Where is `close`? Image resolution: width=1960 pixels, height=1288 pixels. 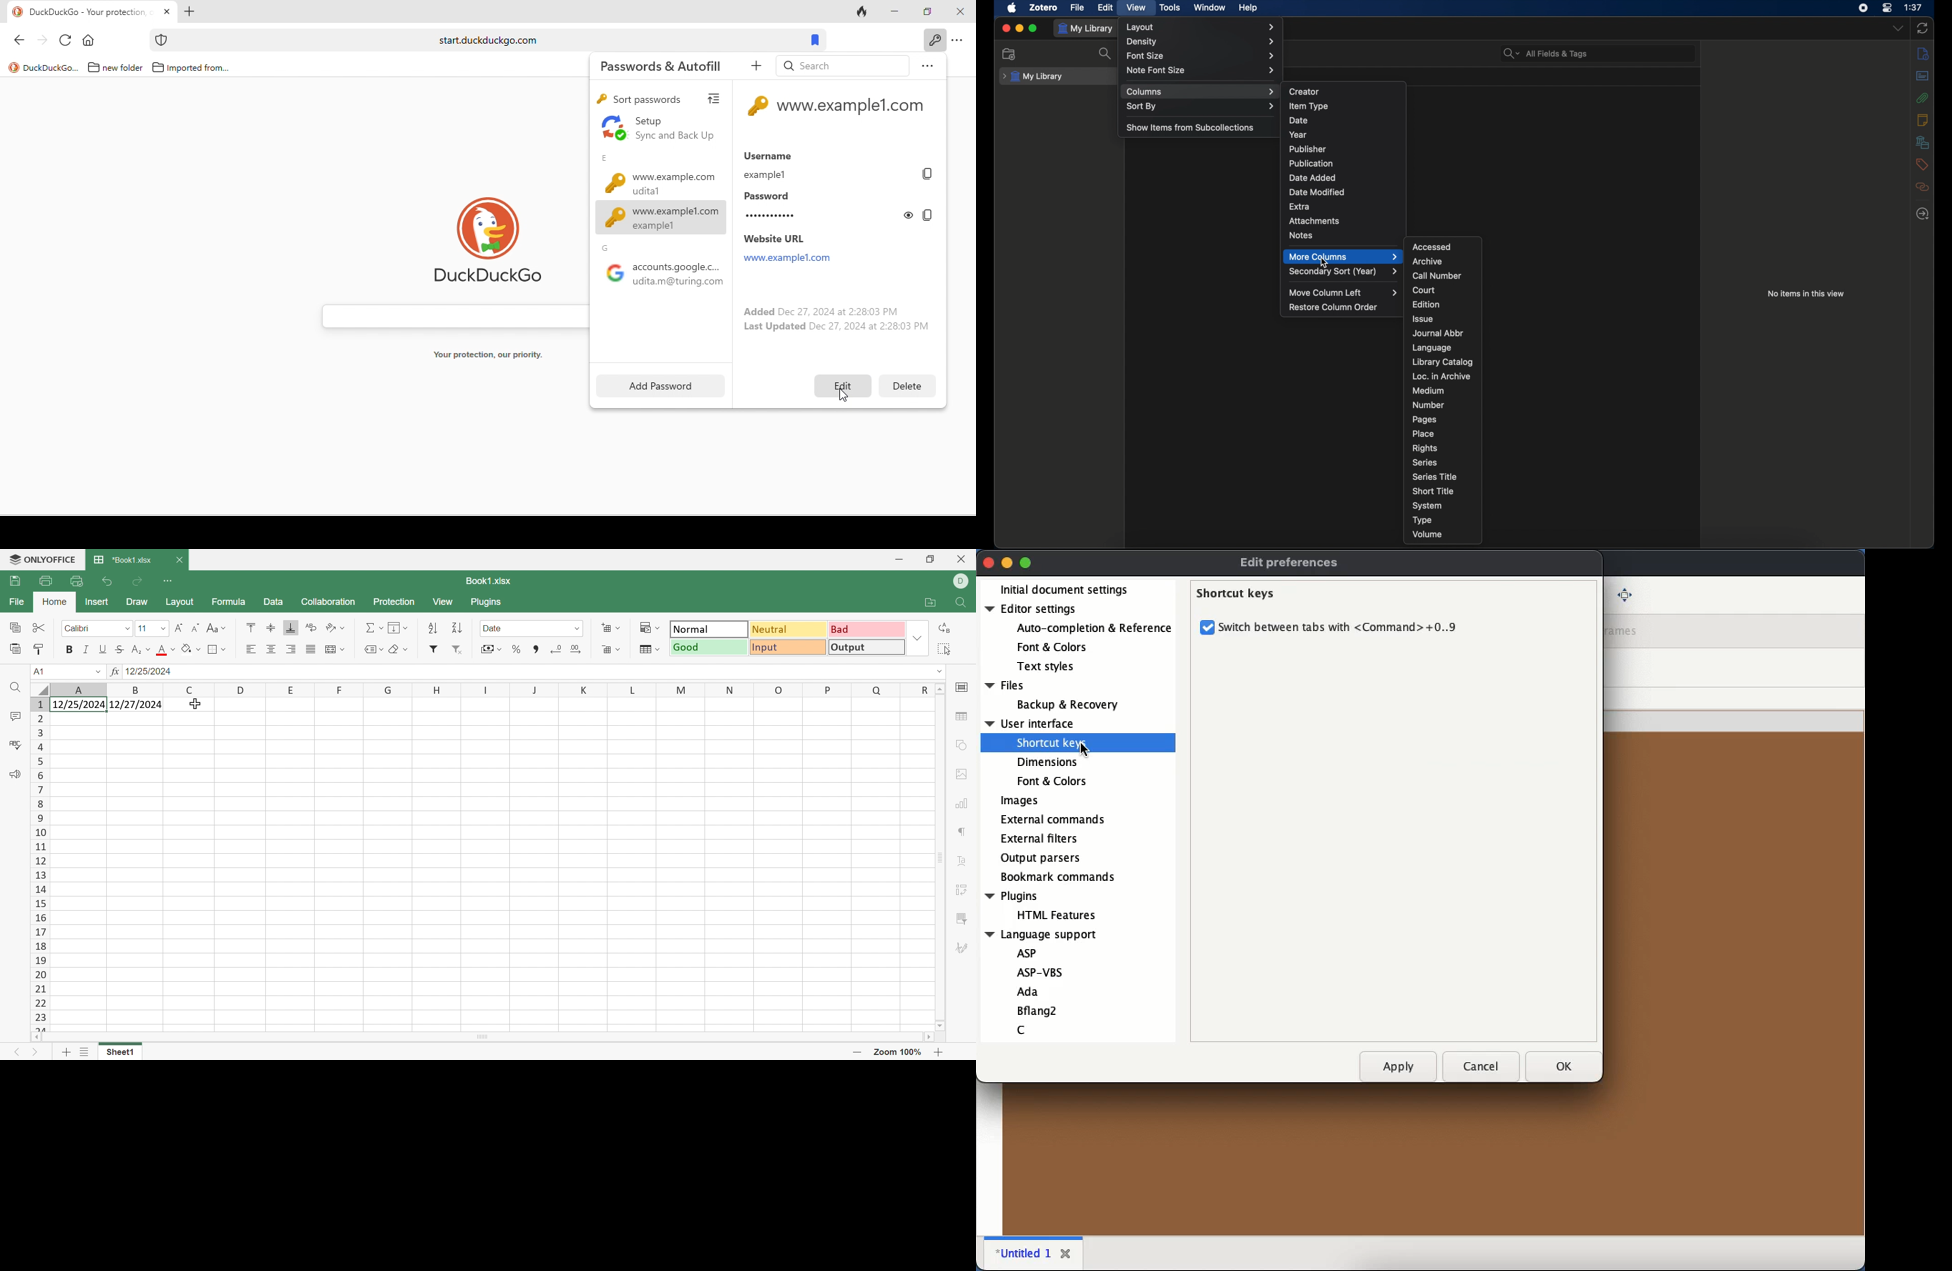 close is located at coordinates (1066, 1250).